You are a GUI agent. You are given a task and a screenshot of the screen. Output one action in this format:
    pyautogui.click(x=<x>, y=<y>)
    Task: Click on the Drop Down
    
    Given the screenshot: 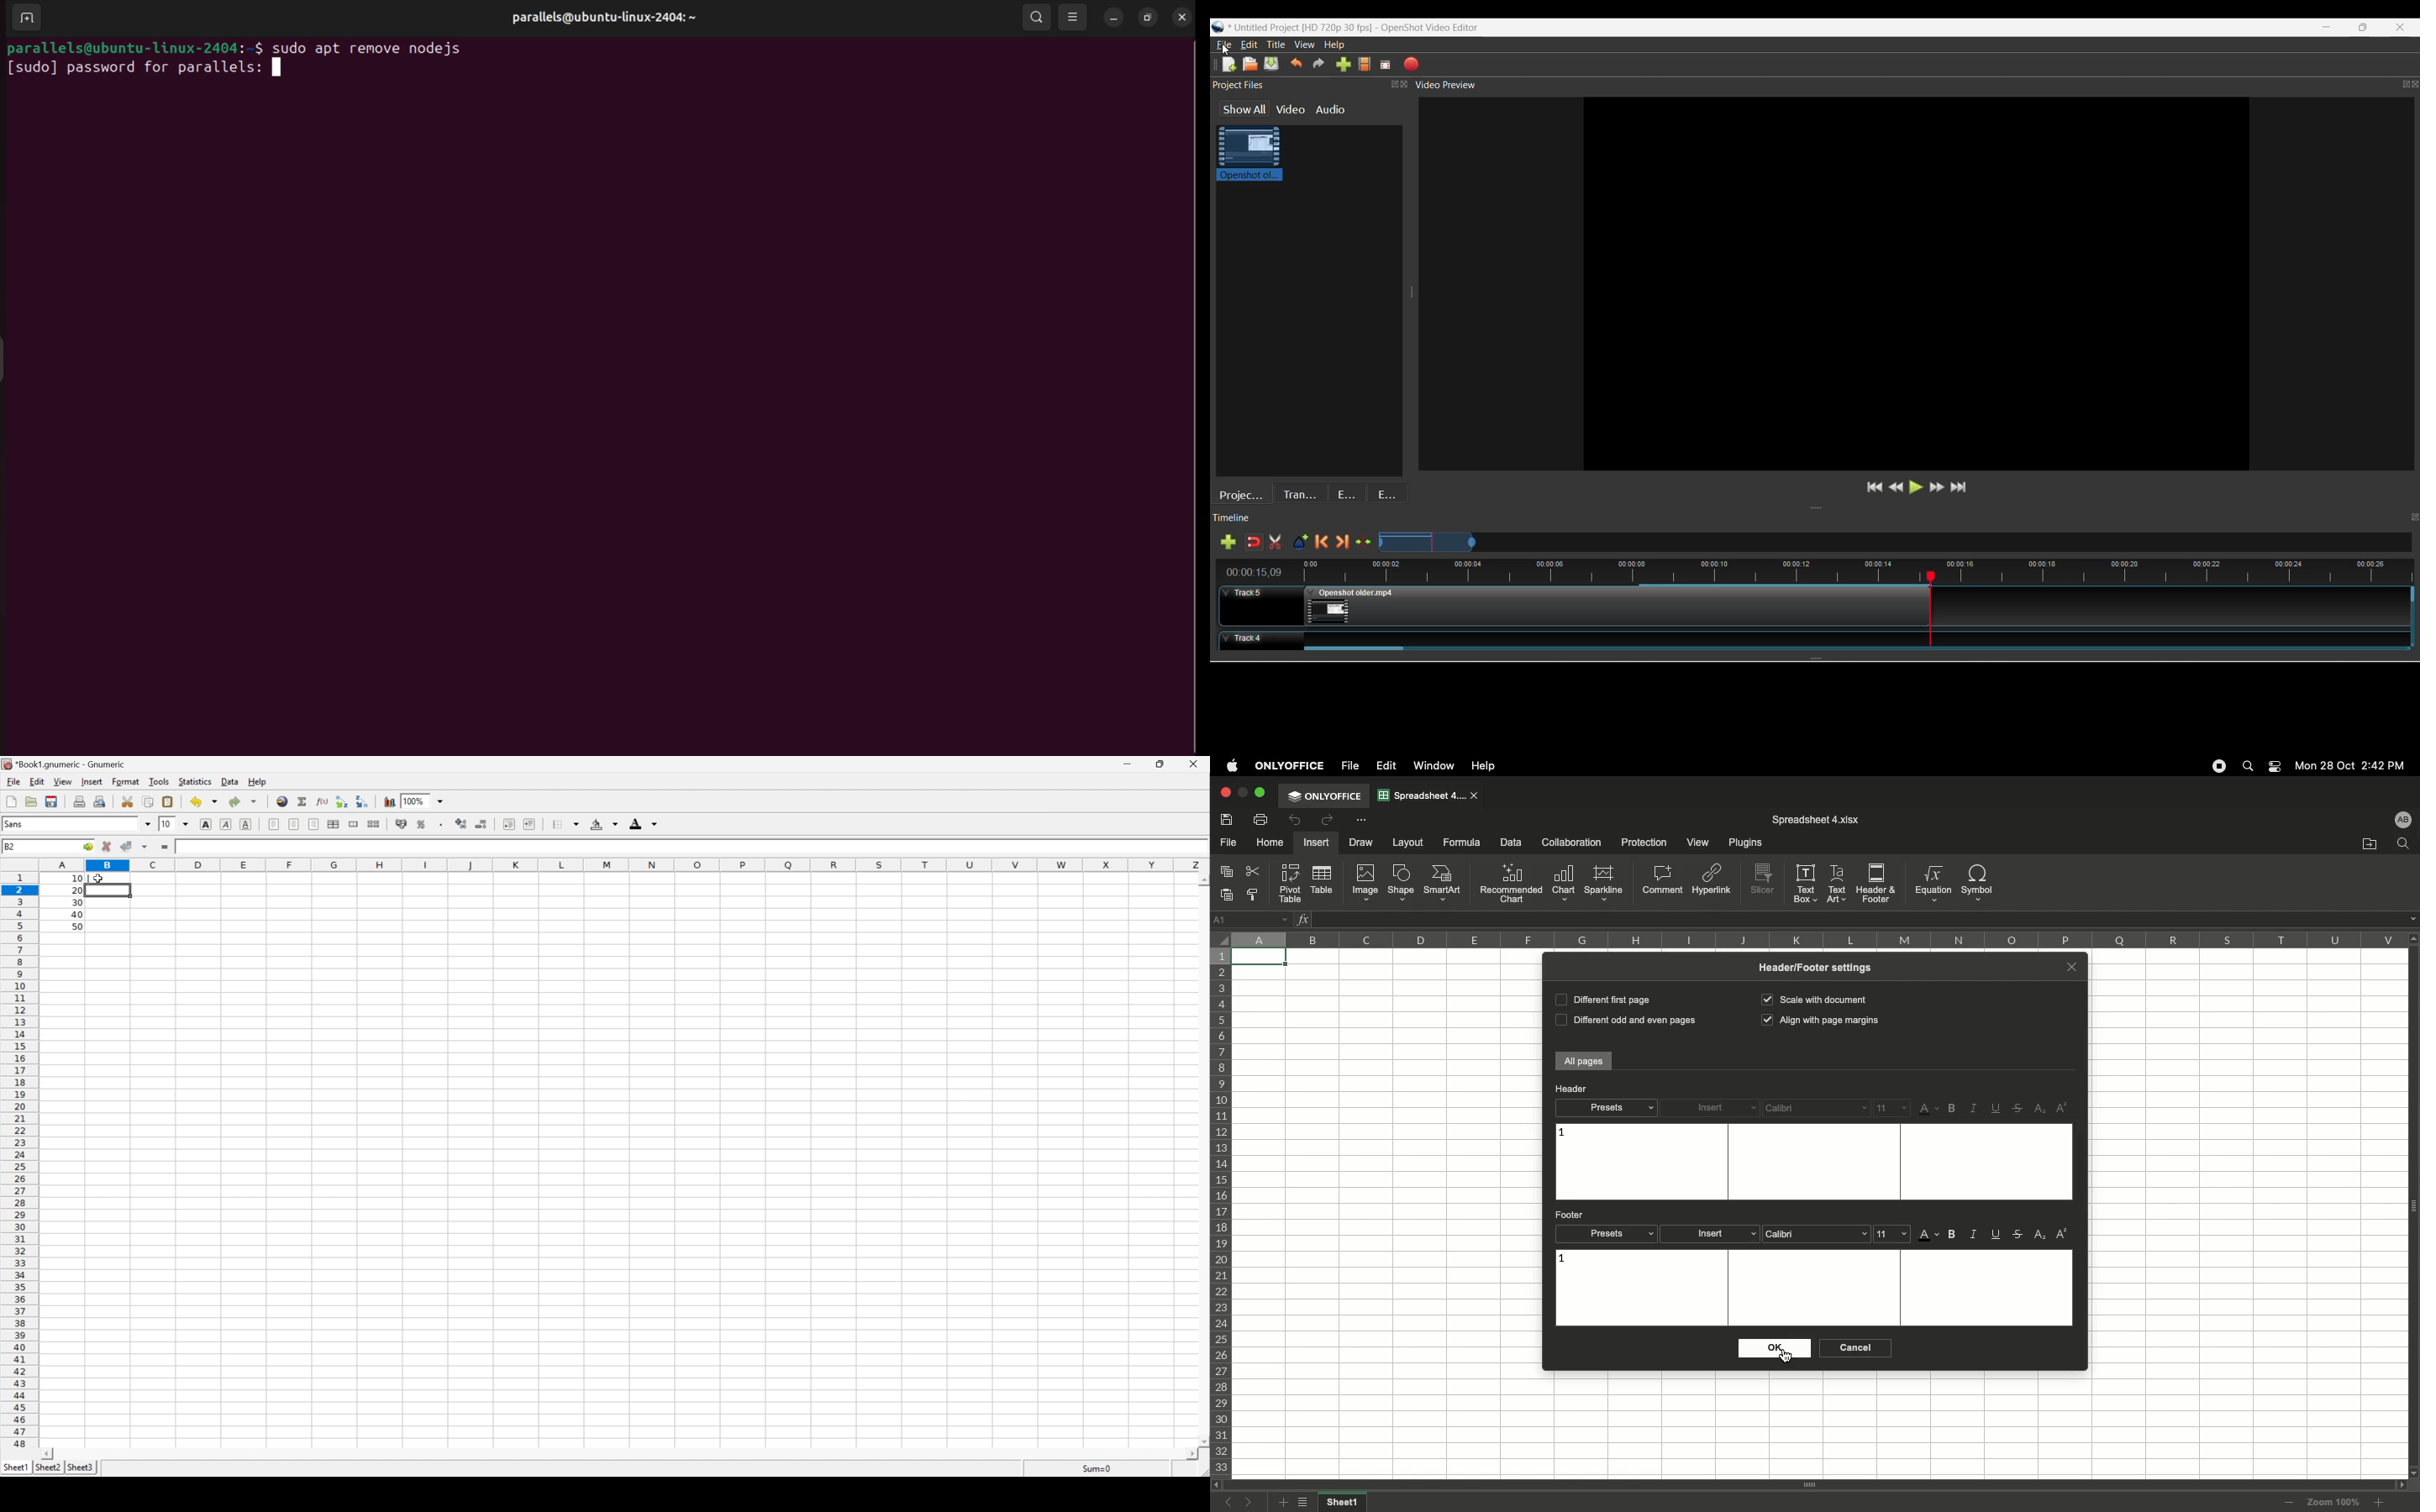 What is the action you would take?
    pyautogui.click(x=147, y=824)
    